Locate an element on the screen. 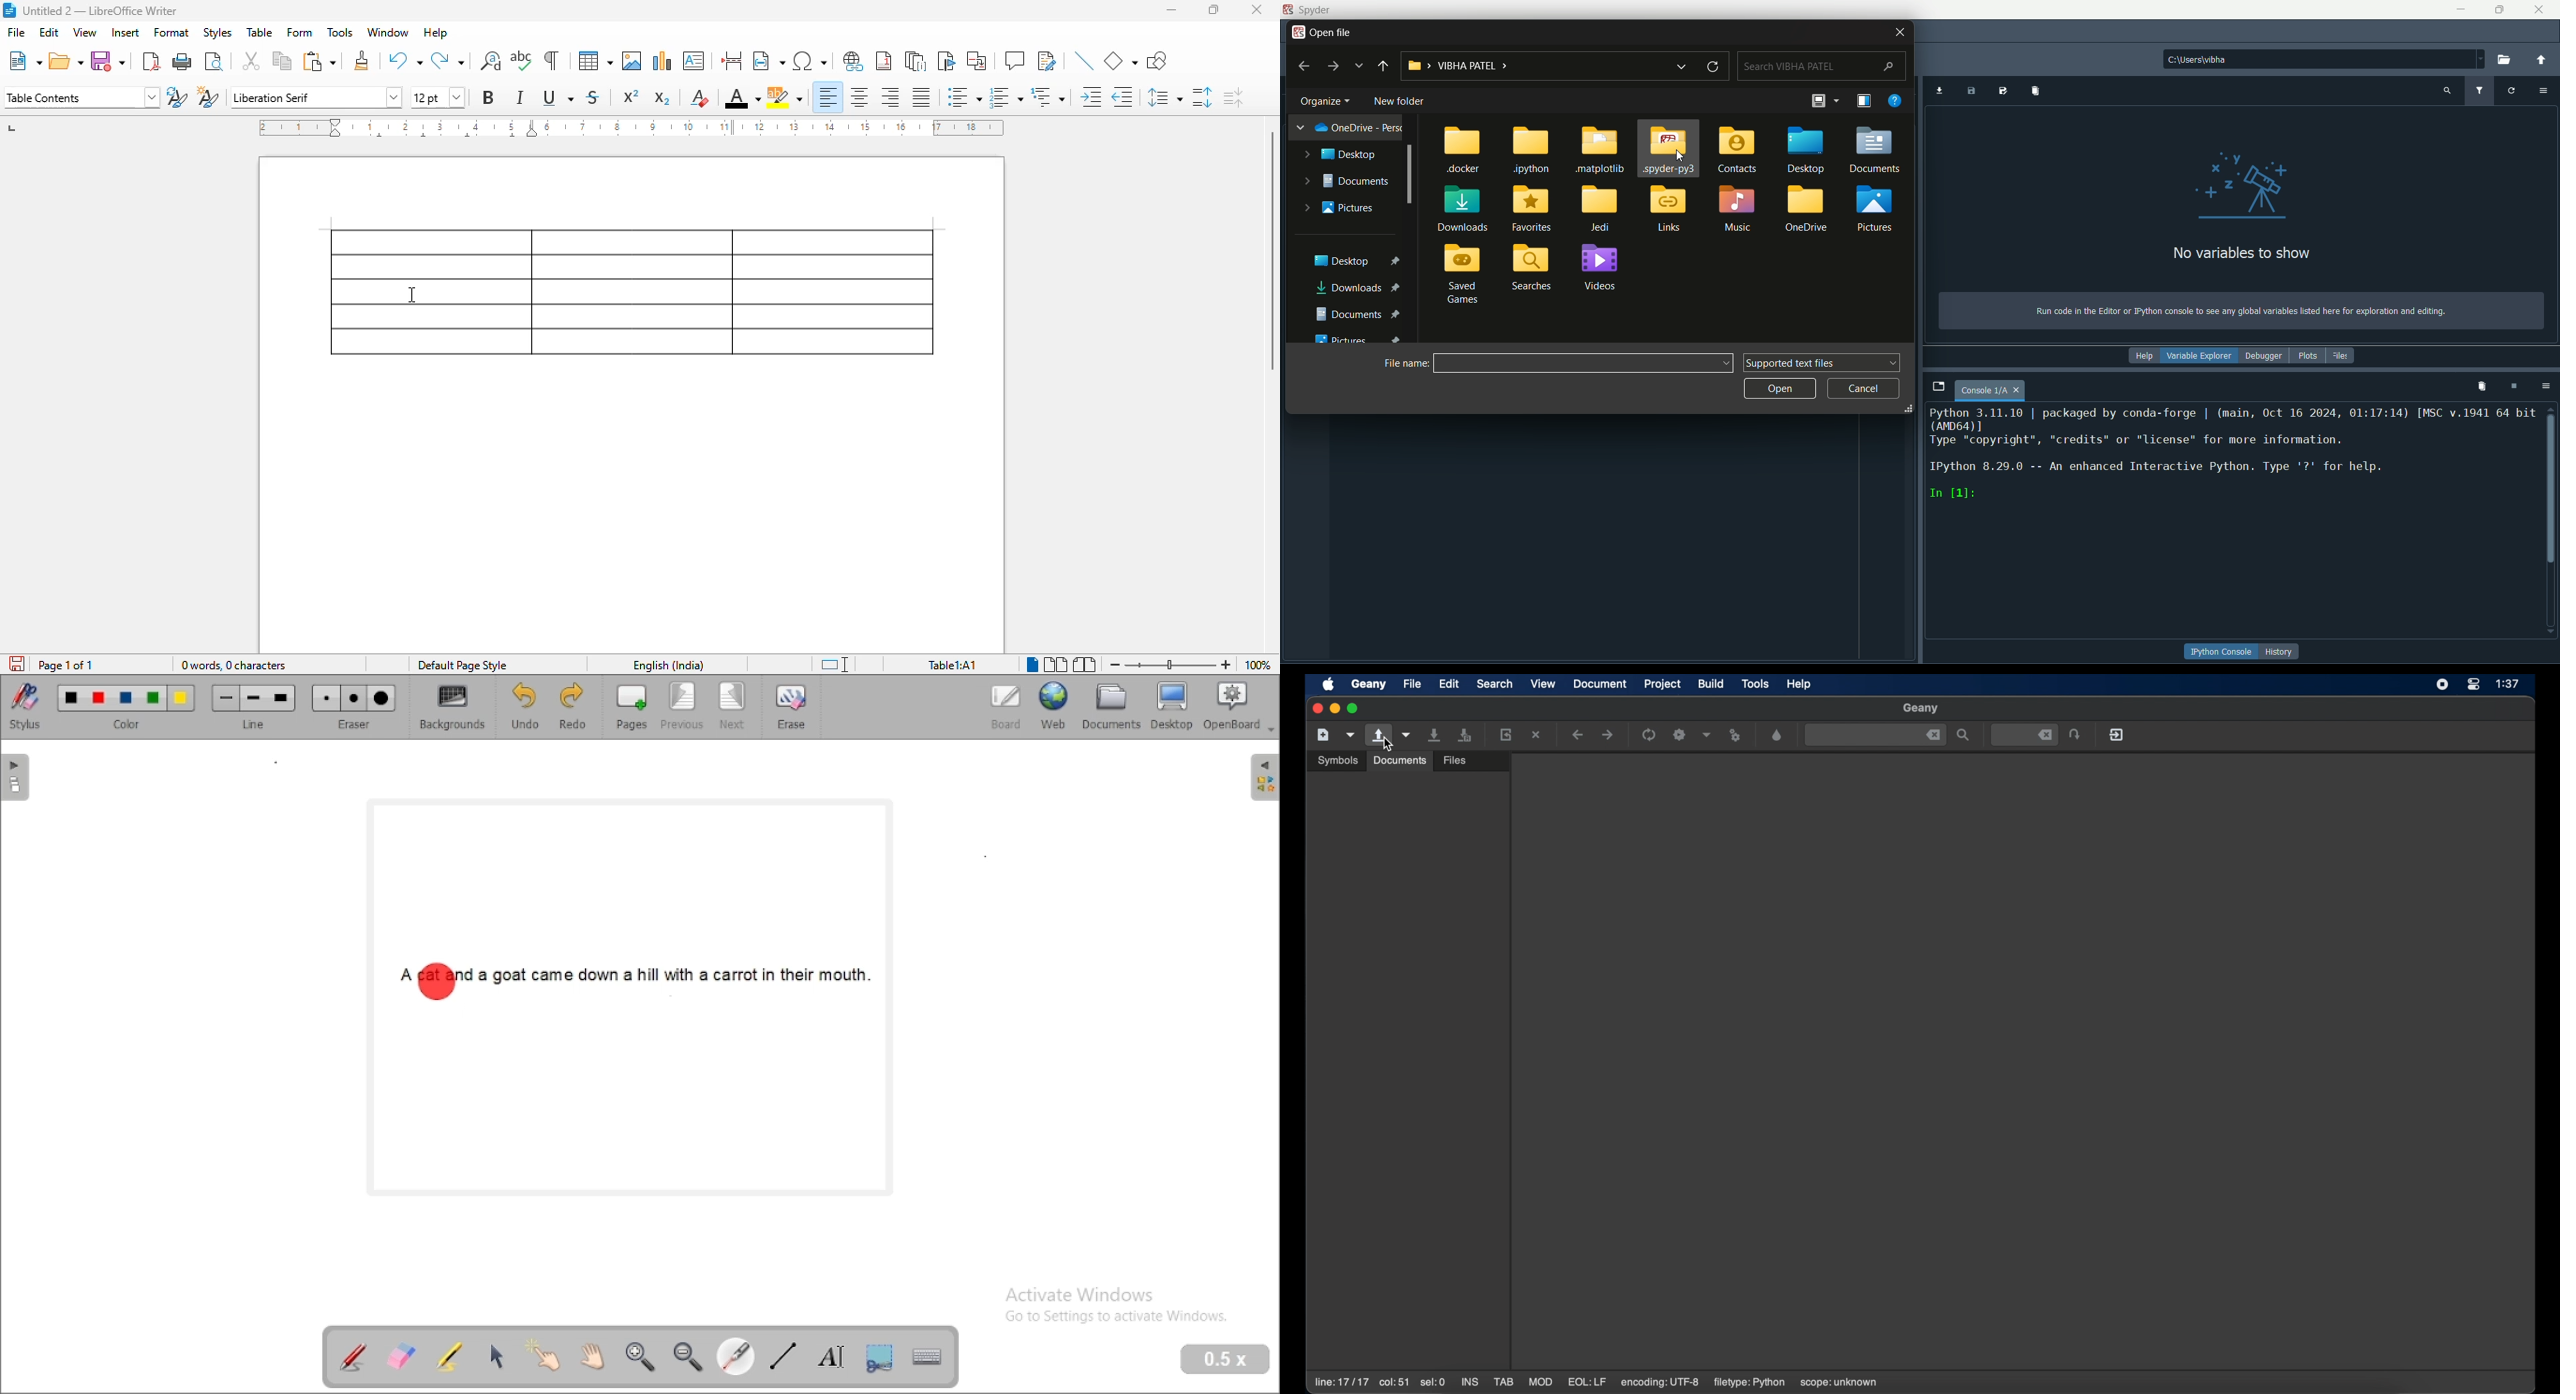 The height and width of the screenshot is (1400, 2576). import data is located at coordinates (1941, 91).